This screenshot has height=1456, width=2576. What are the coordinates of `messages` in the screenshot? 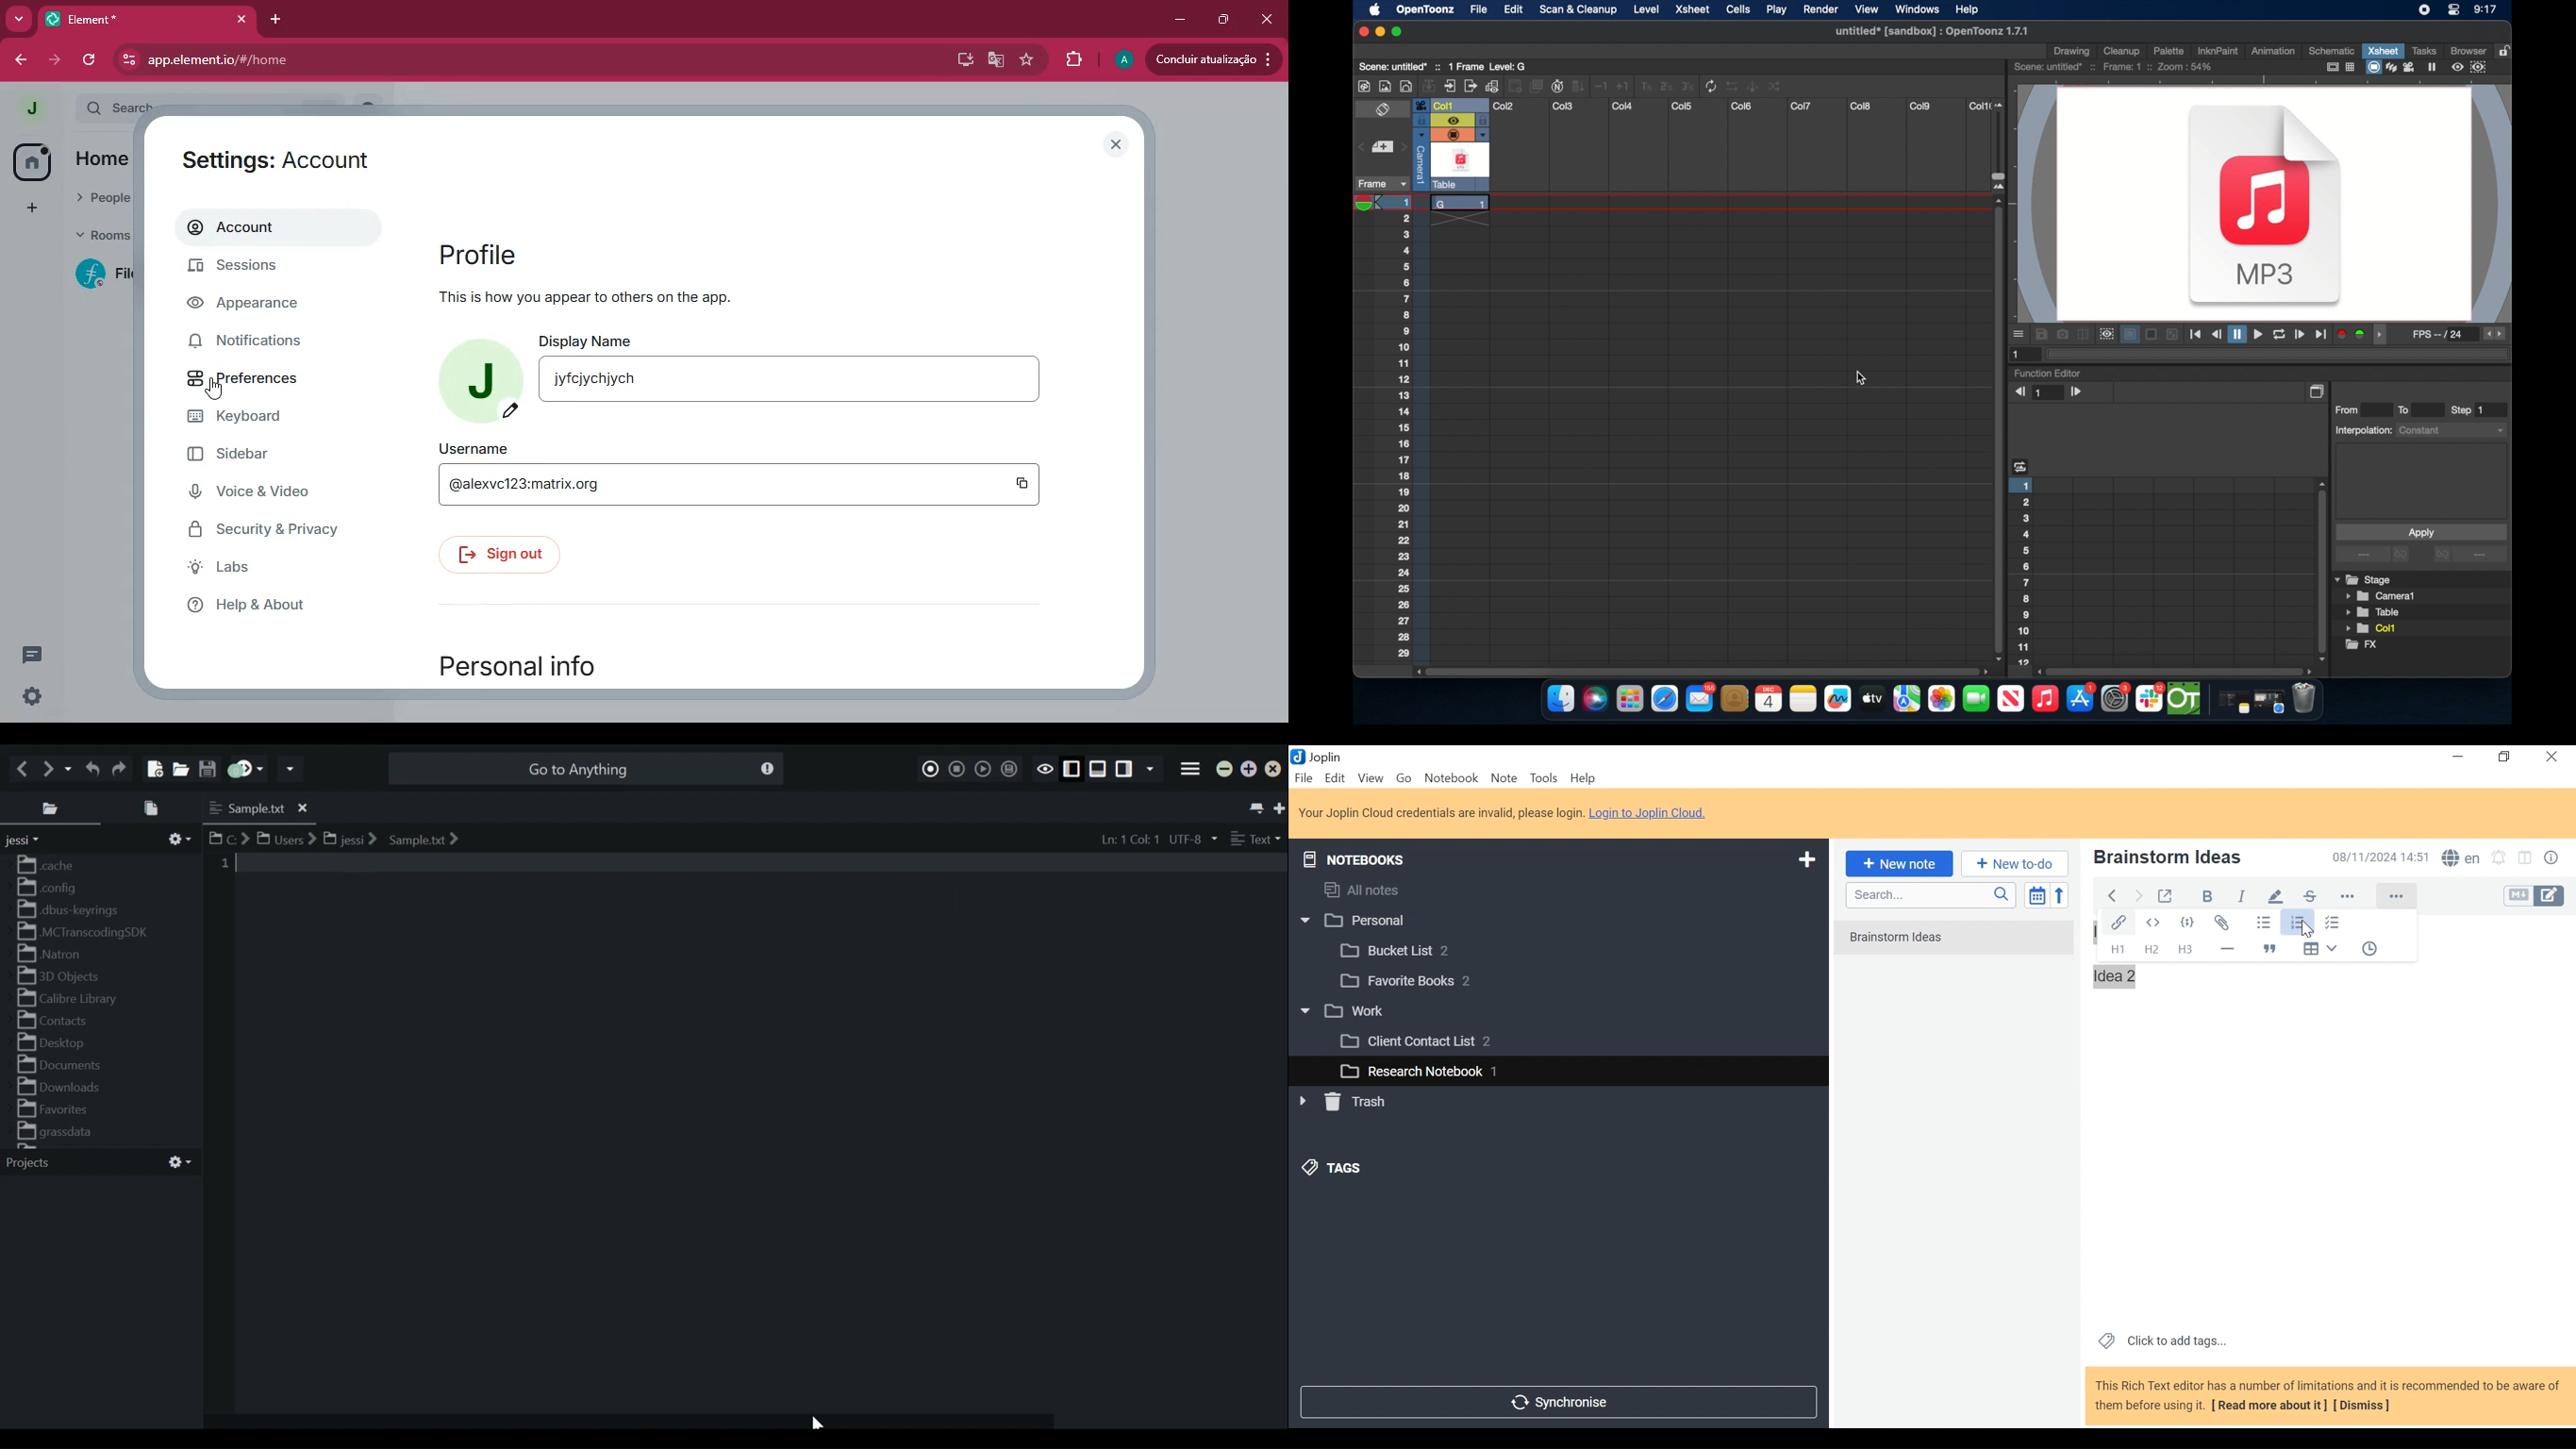 It's located at (36, 655).